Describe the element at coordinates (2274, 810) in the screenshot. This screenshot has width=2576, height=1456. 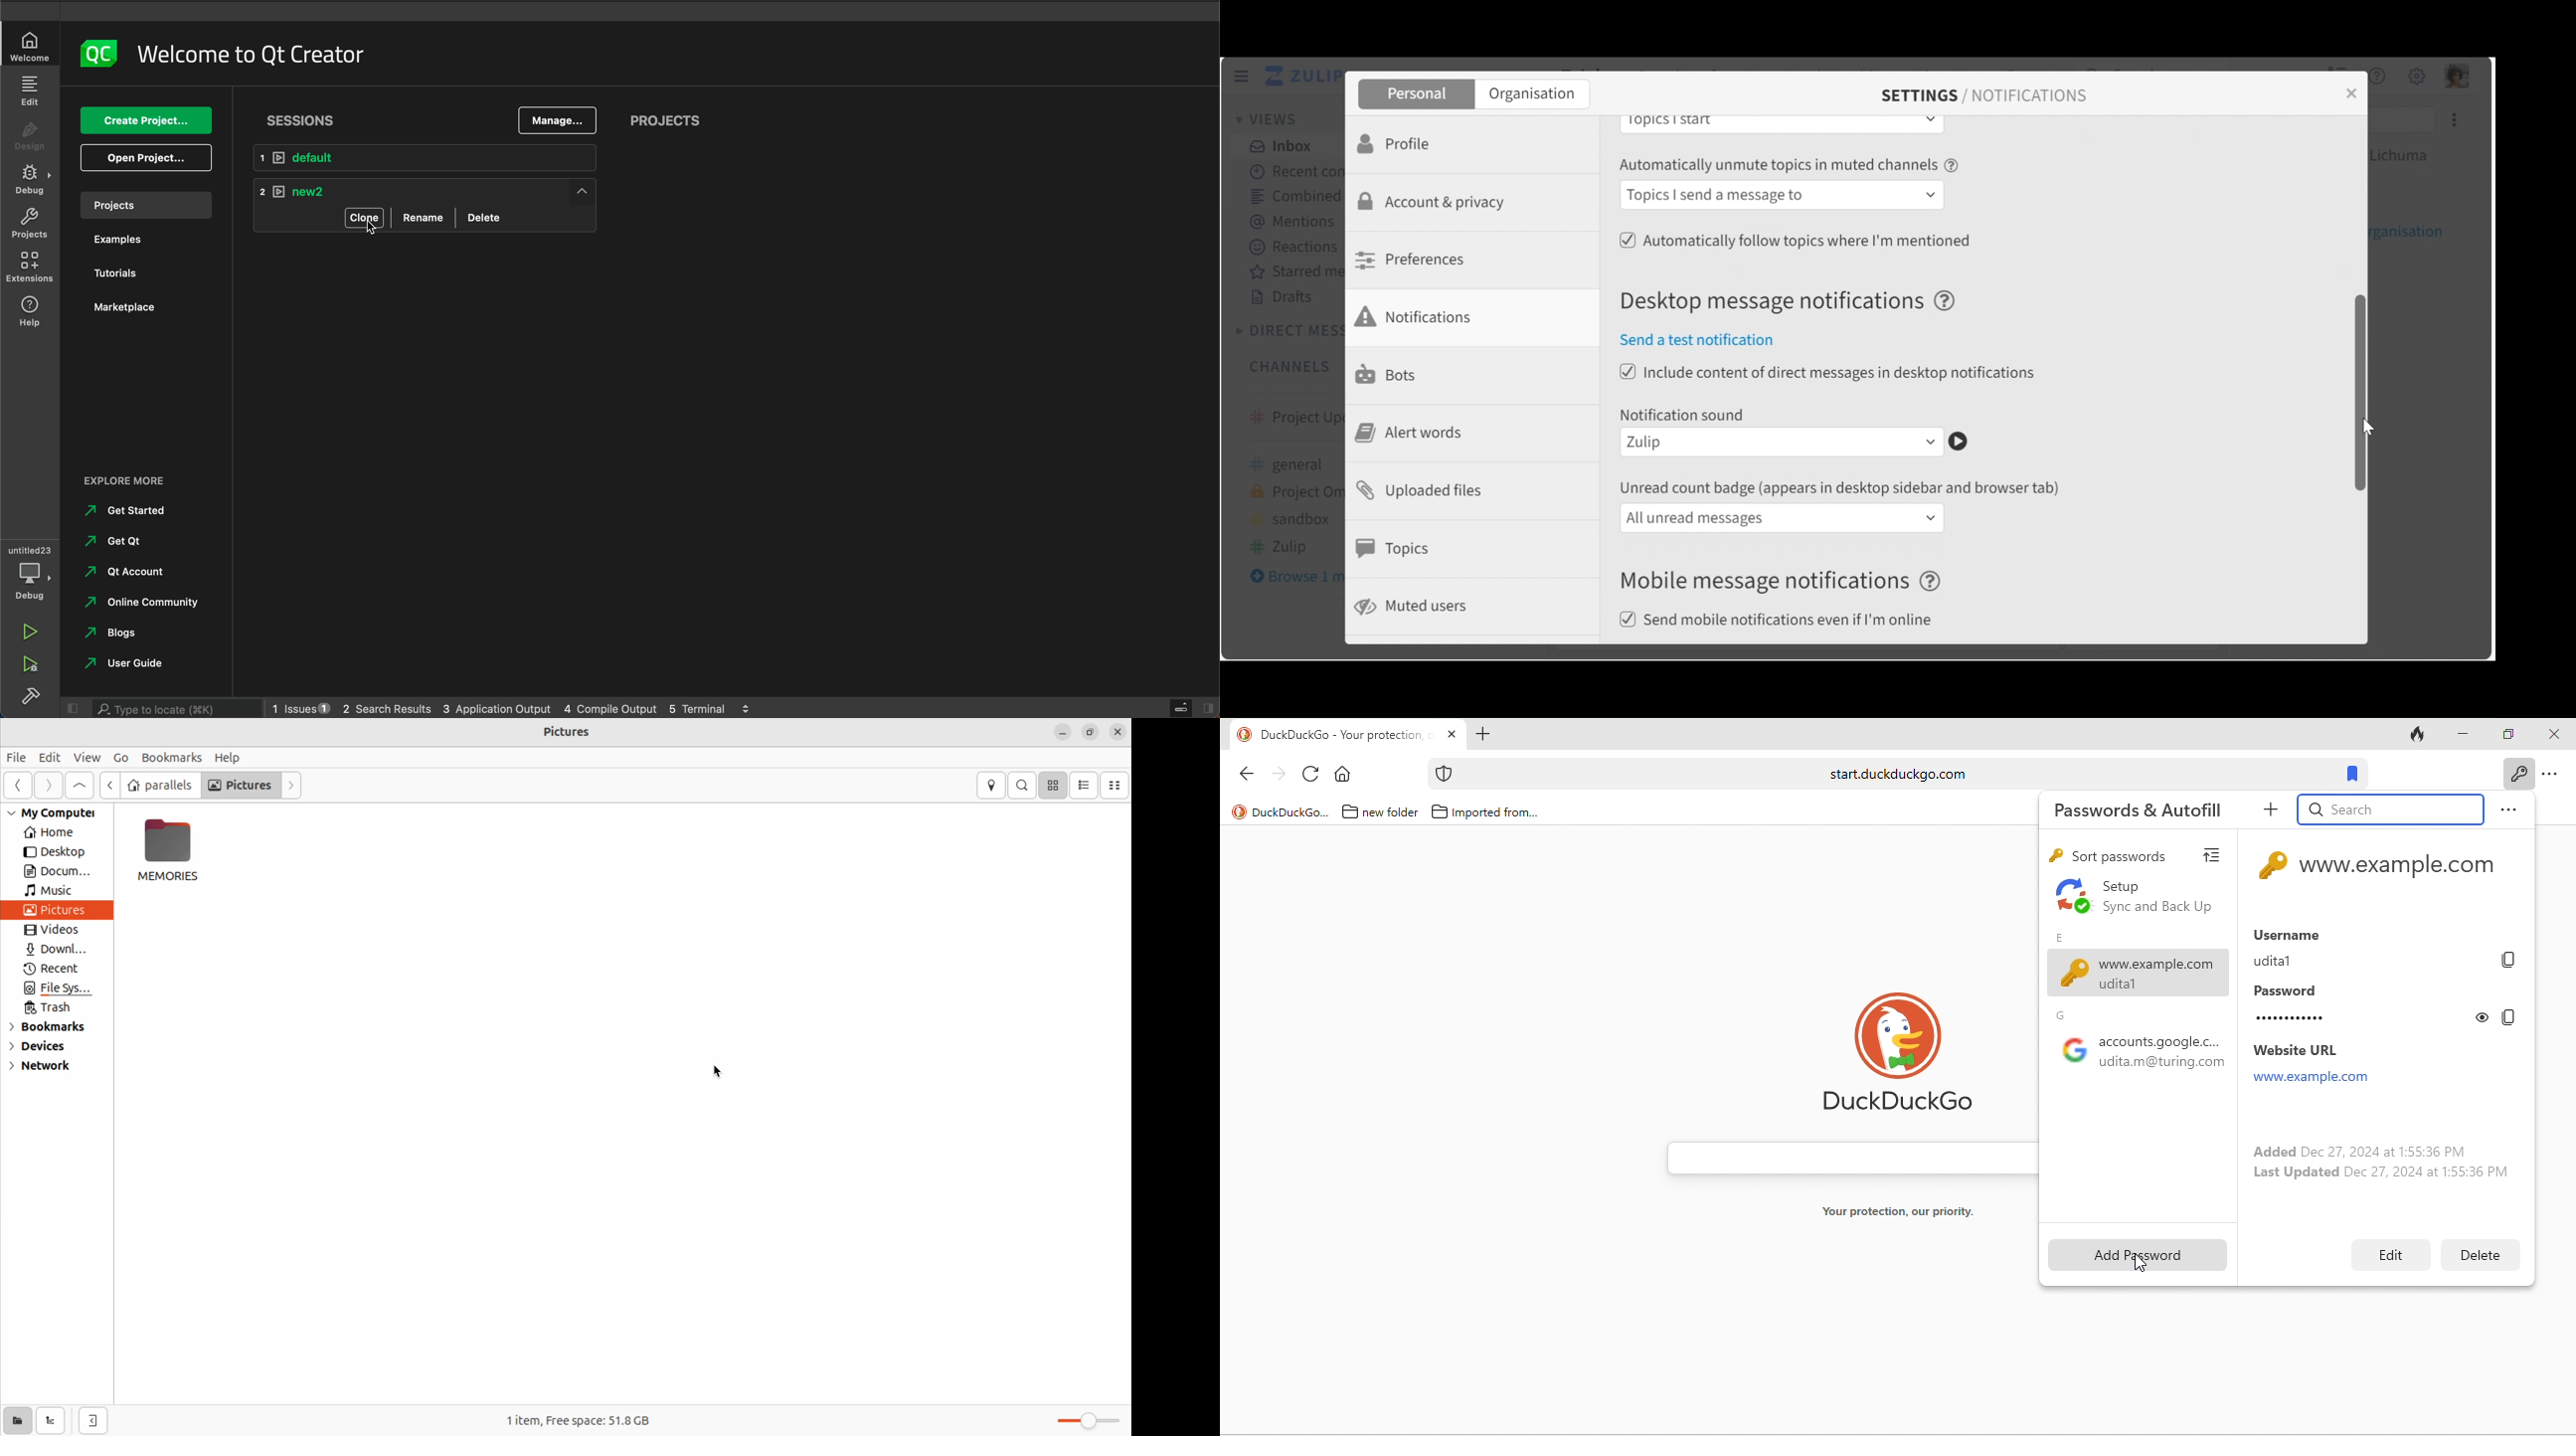
I see `add` at that location.